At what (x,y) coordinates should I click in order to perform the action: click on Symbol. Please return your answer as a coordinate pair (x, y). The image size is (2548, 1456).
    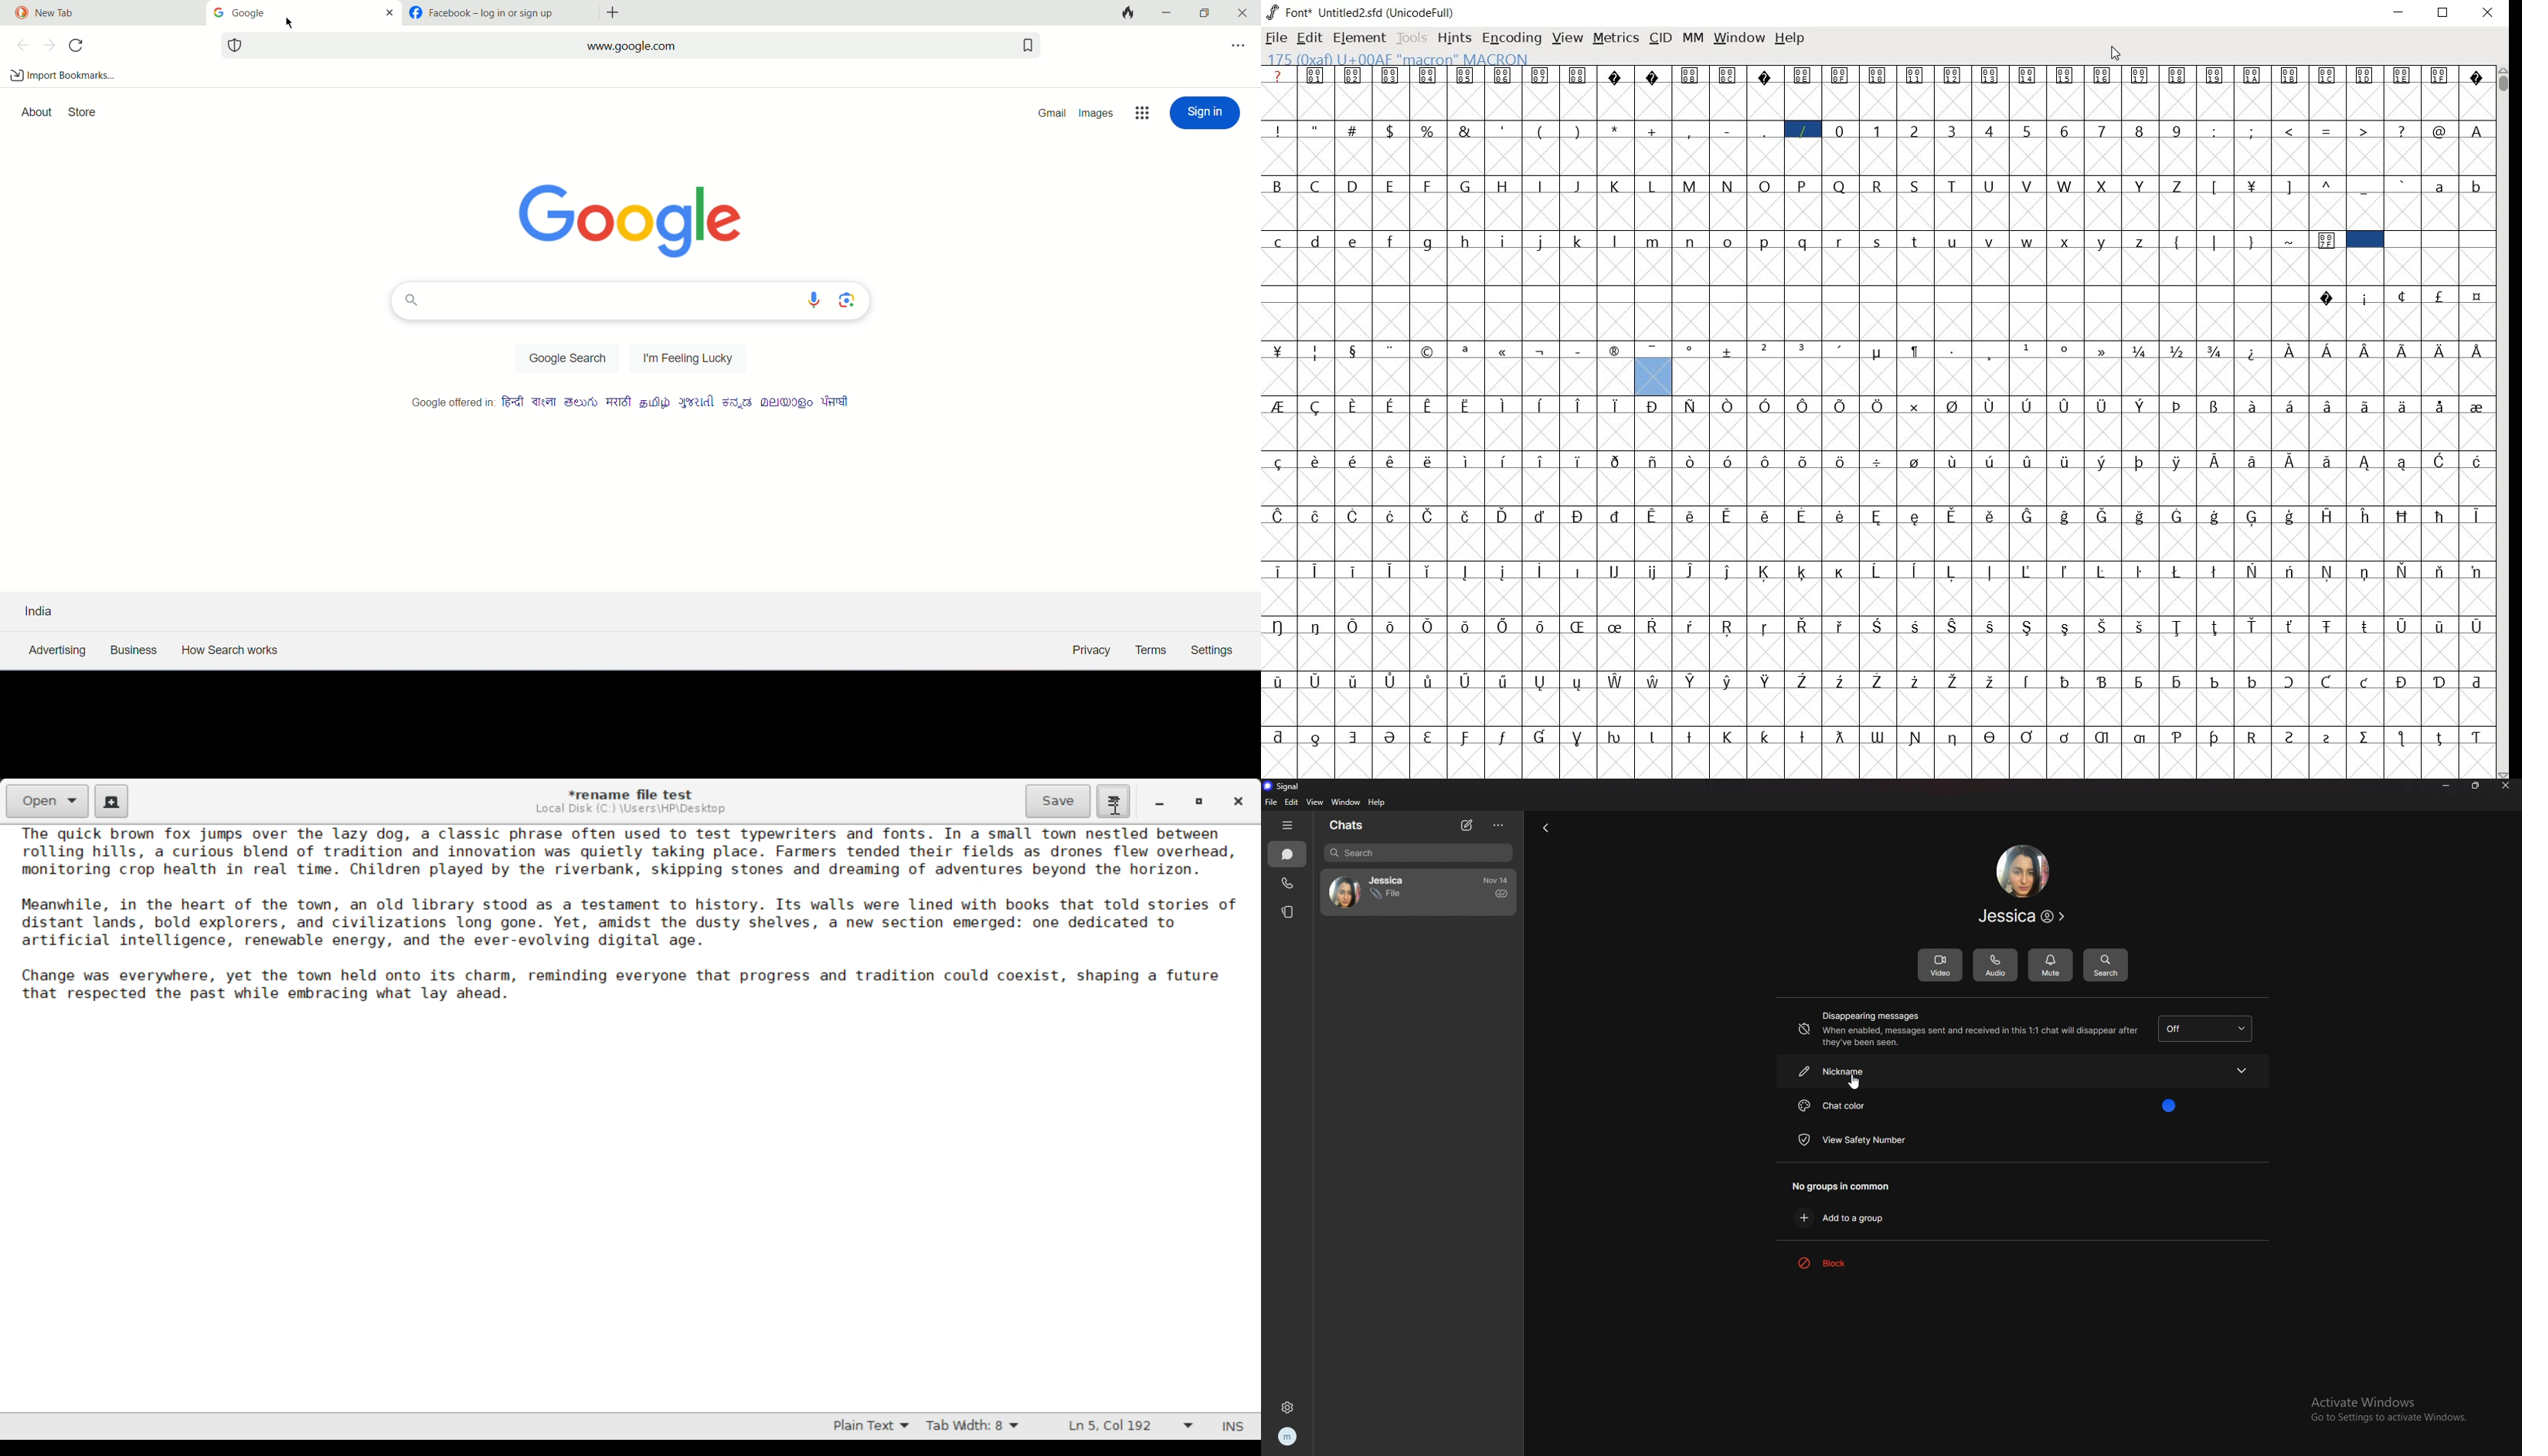
    Looking at the image, I should click on (1318, 515).